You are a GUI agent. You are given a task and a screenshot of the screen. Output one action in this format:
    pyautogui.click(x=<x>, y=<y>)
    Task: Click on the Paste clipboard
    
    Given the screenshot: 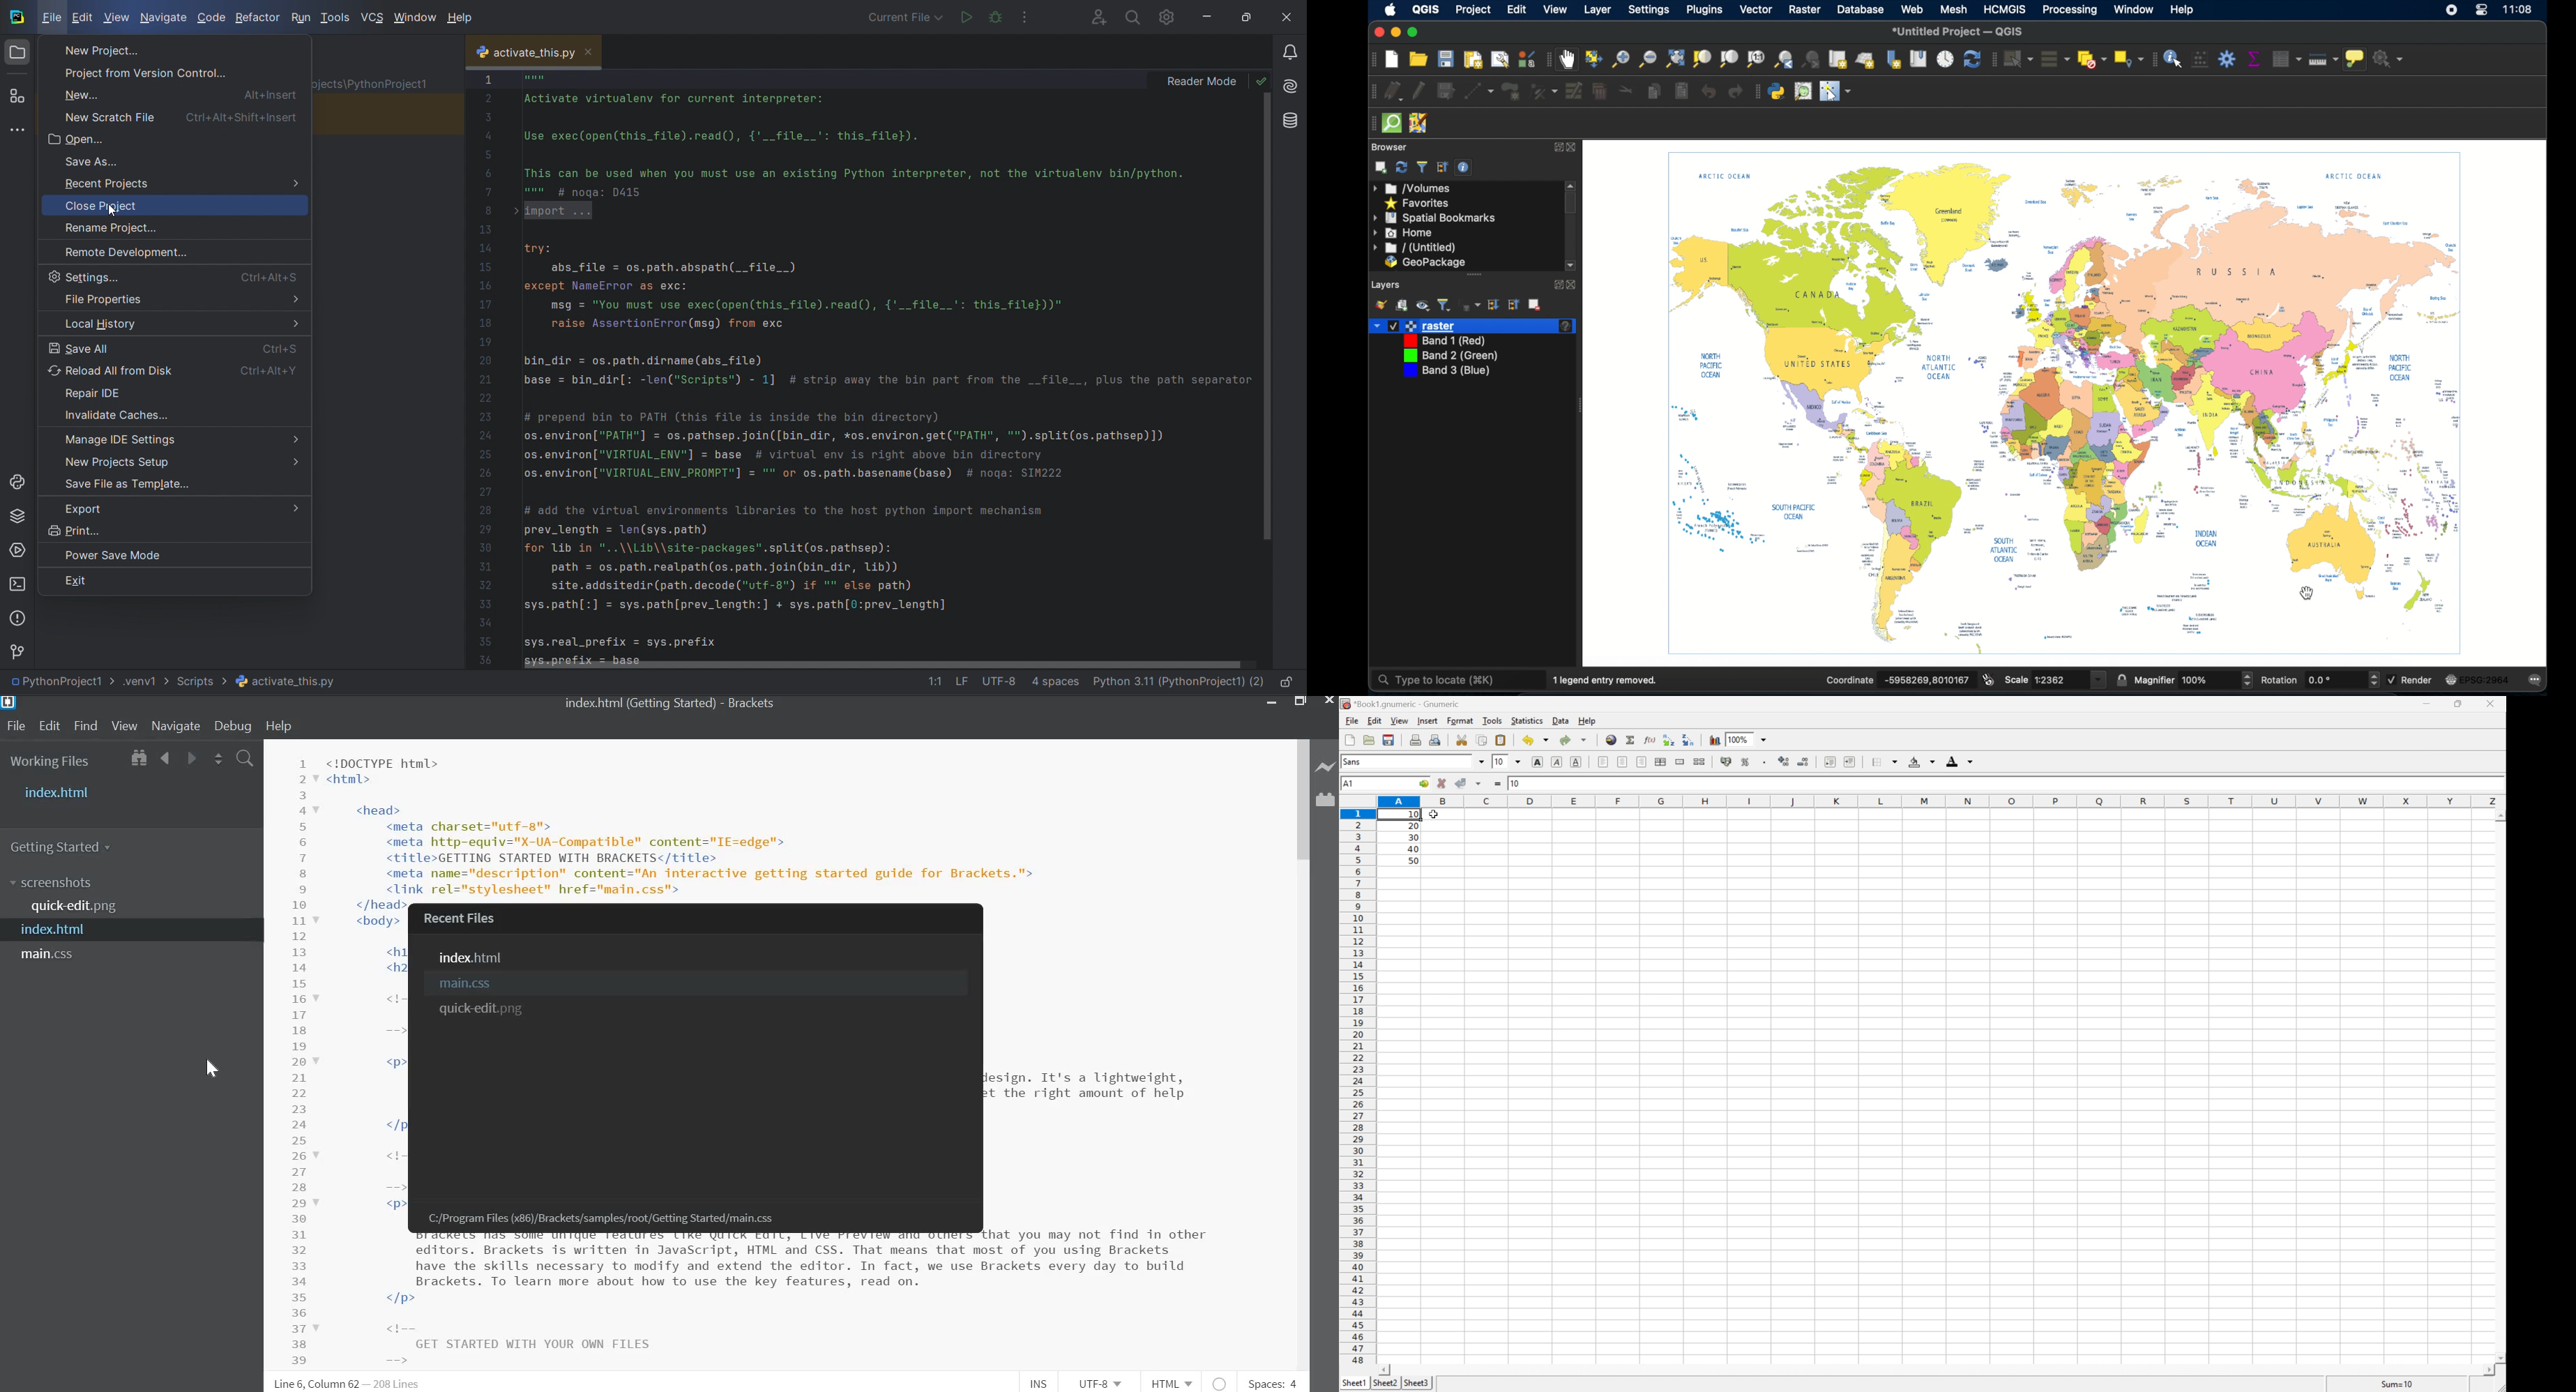 What is the action you would take?
    pyautogui.click(x=1500, y=740)
    